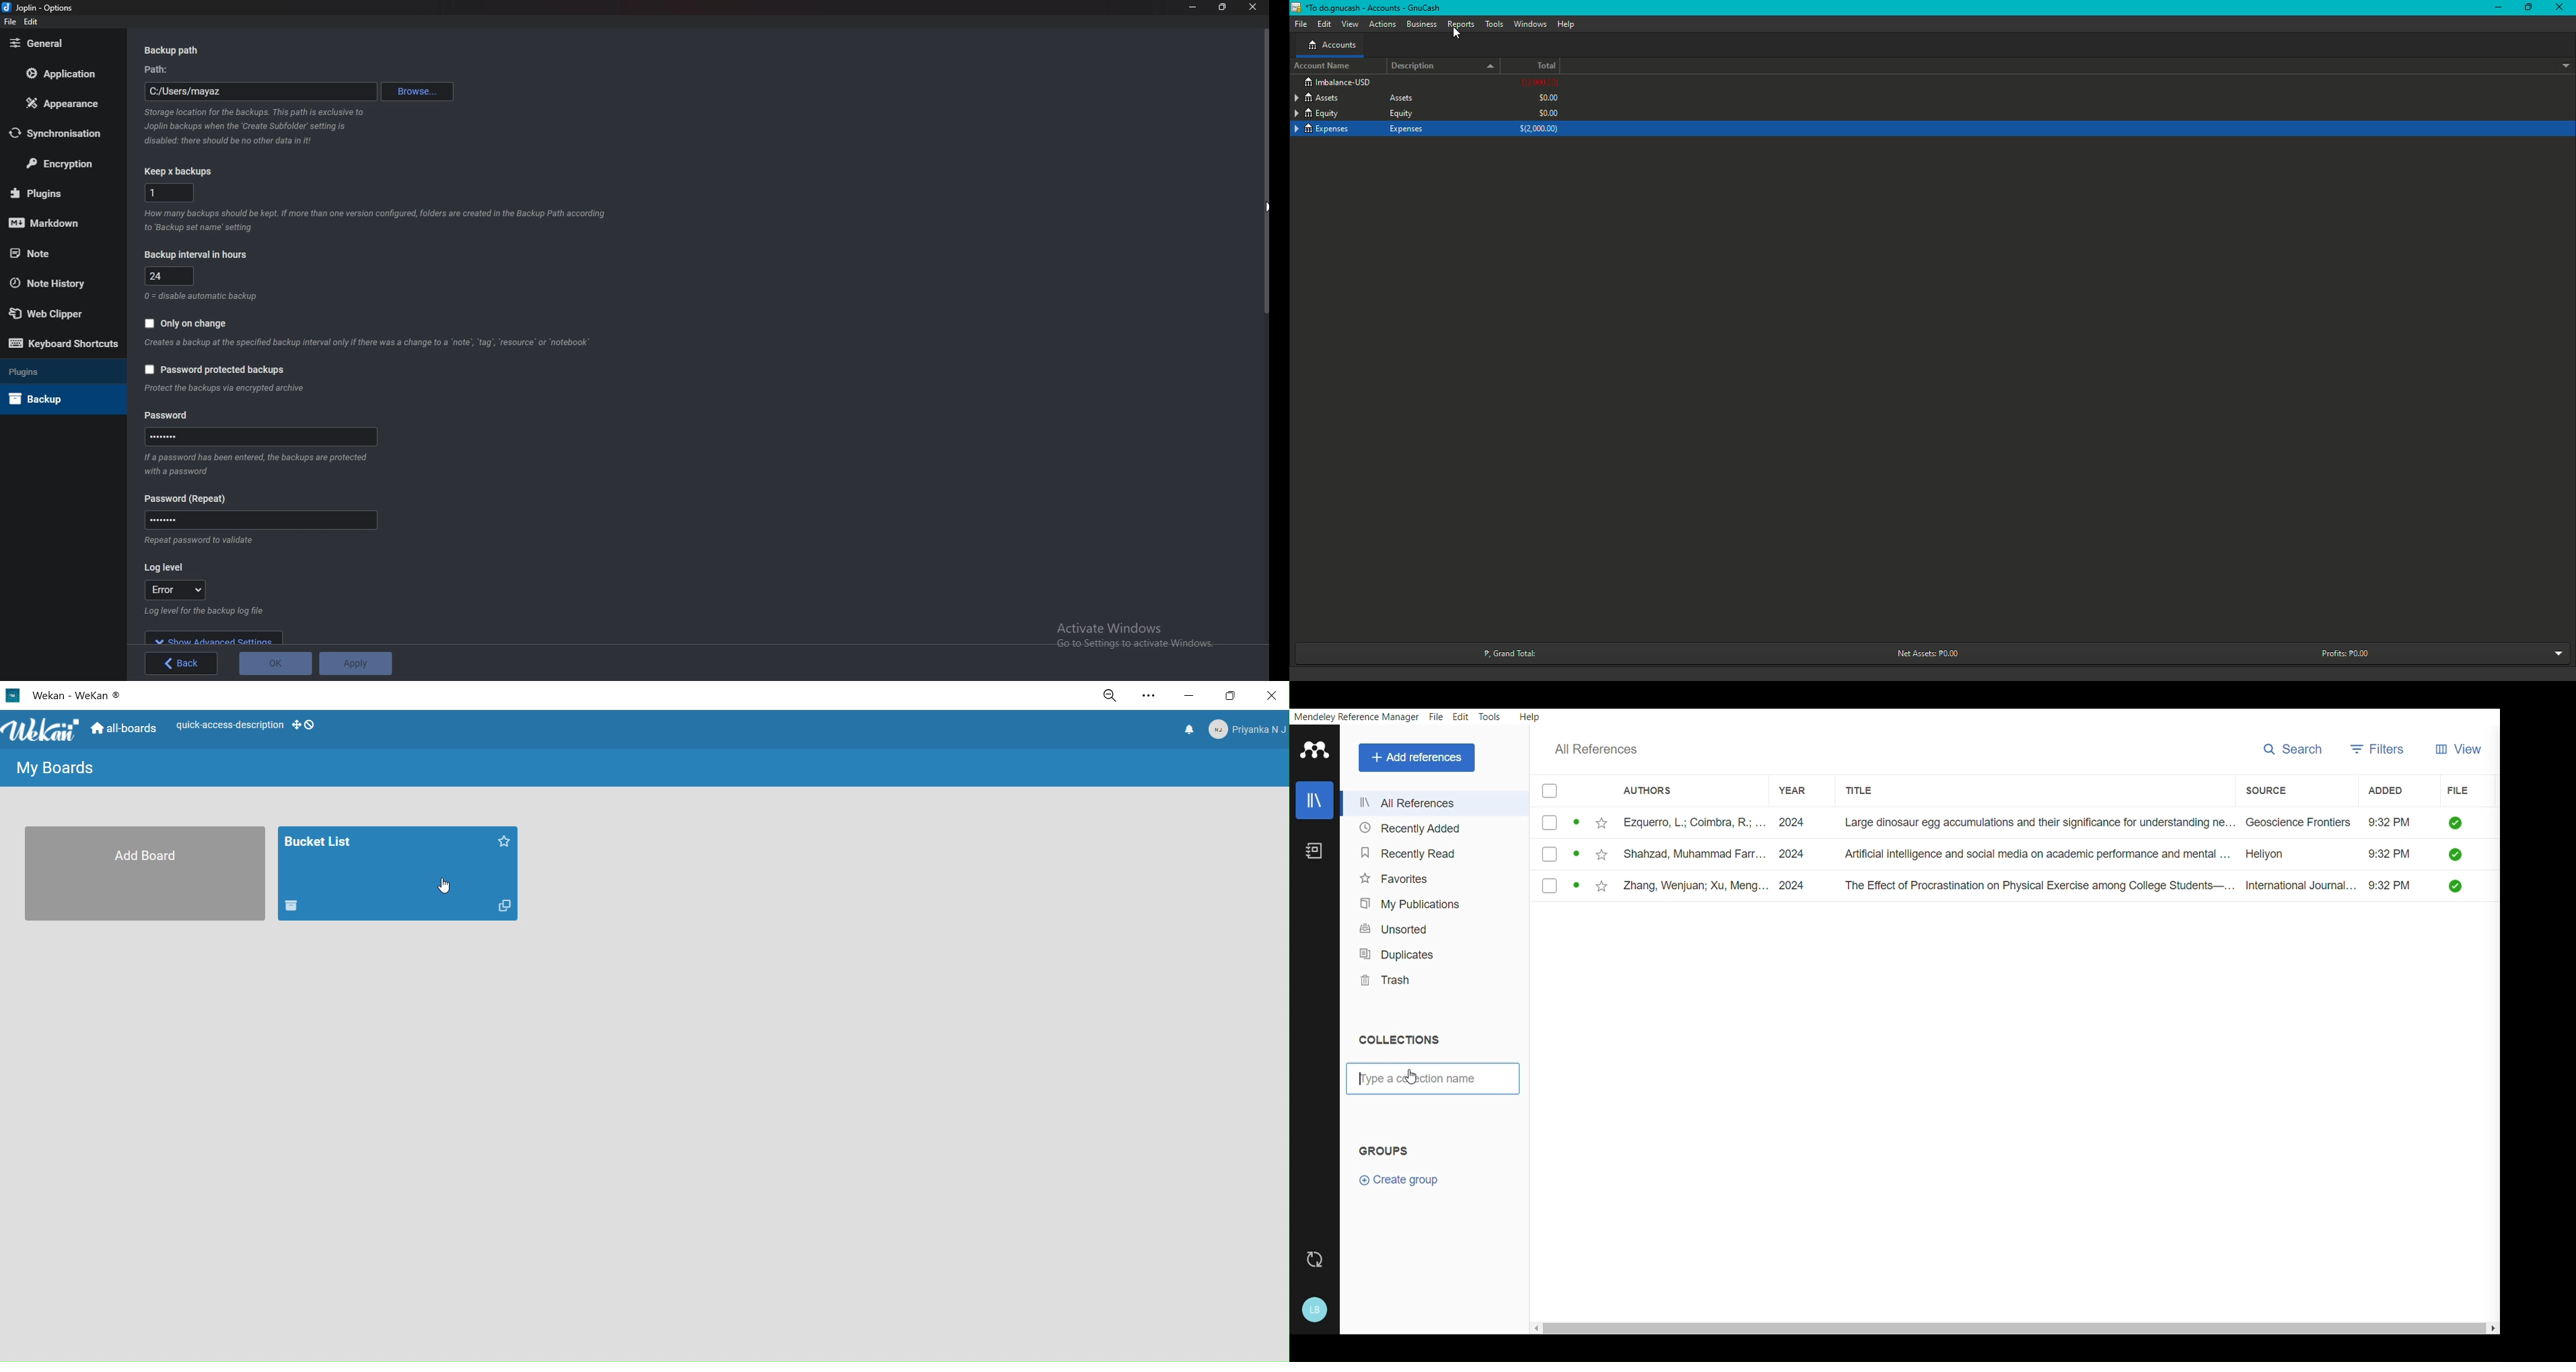  I want to click on close, so click(1255, 7).